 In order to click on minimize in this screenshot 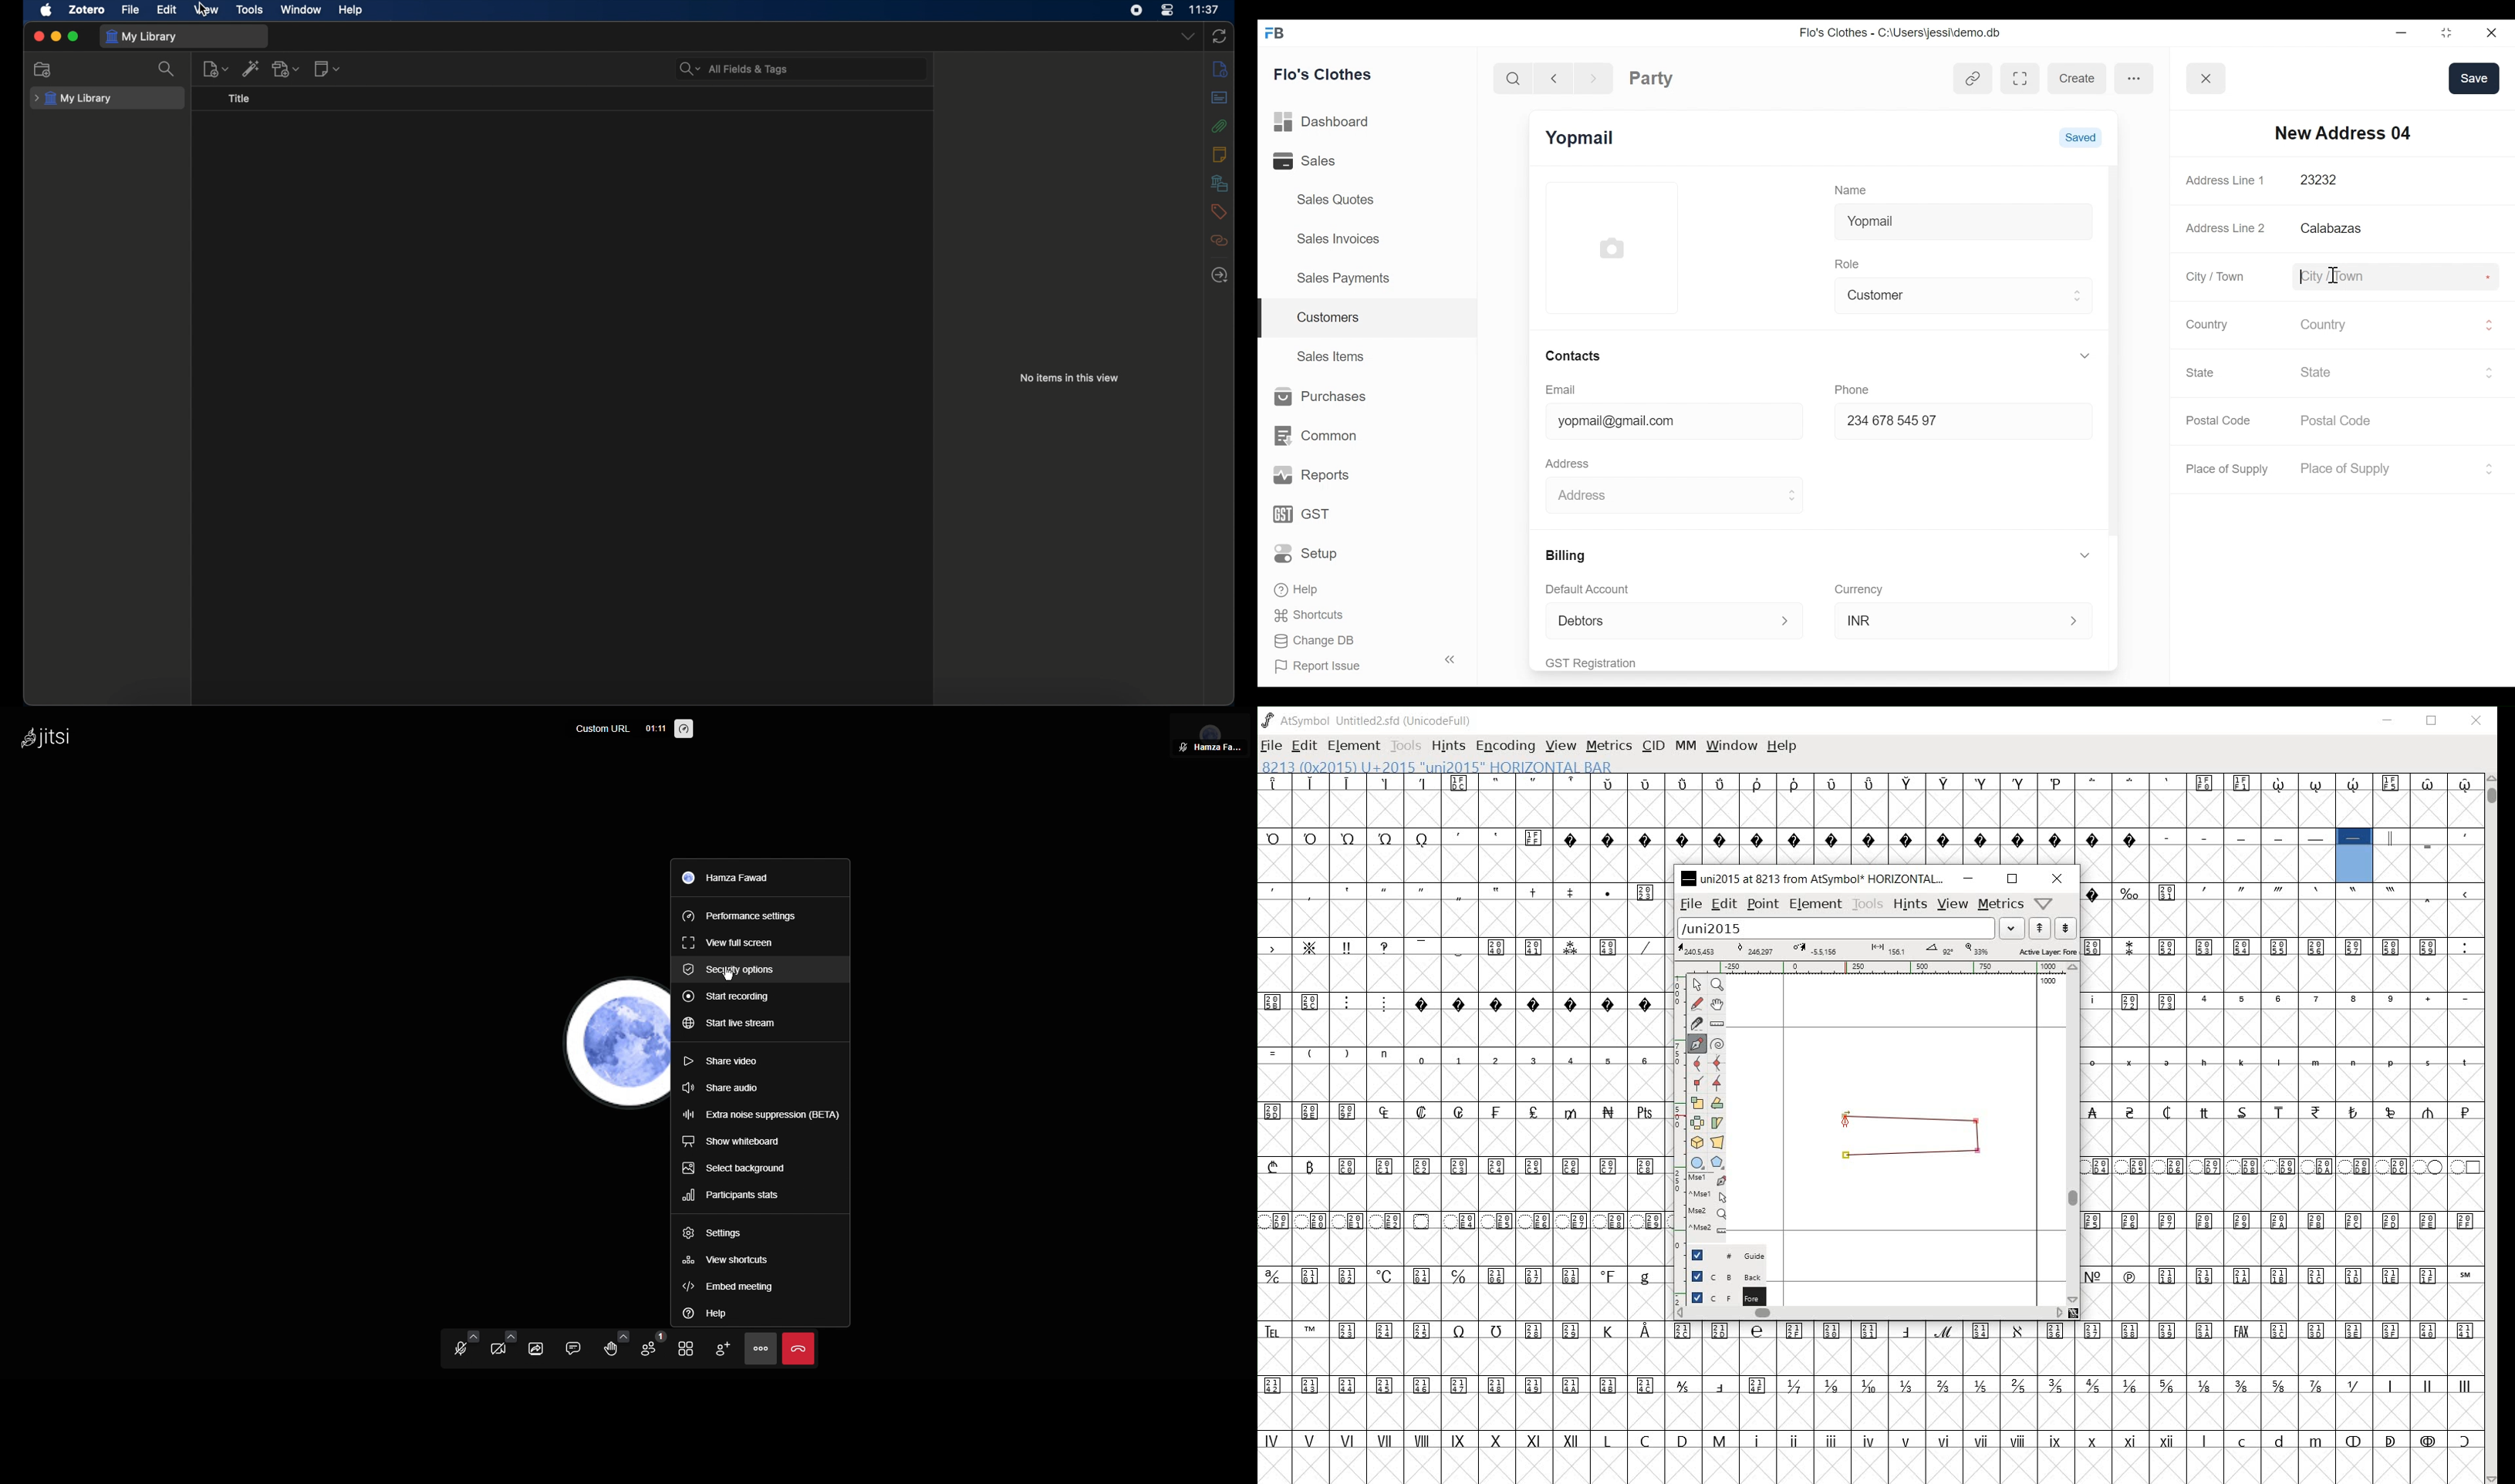, I will do `click(1970, 879)`.